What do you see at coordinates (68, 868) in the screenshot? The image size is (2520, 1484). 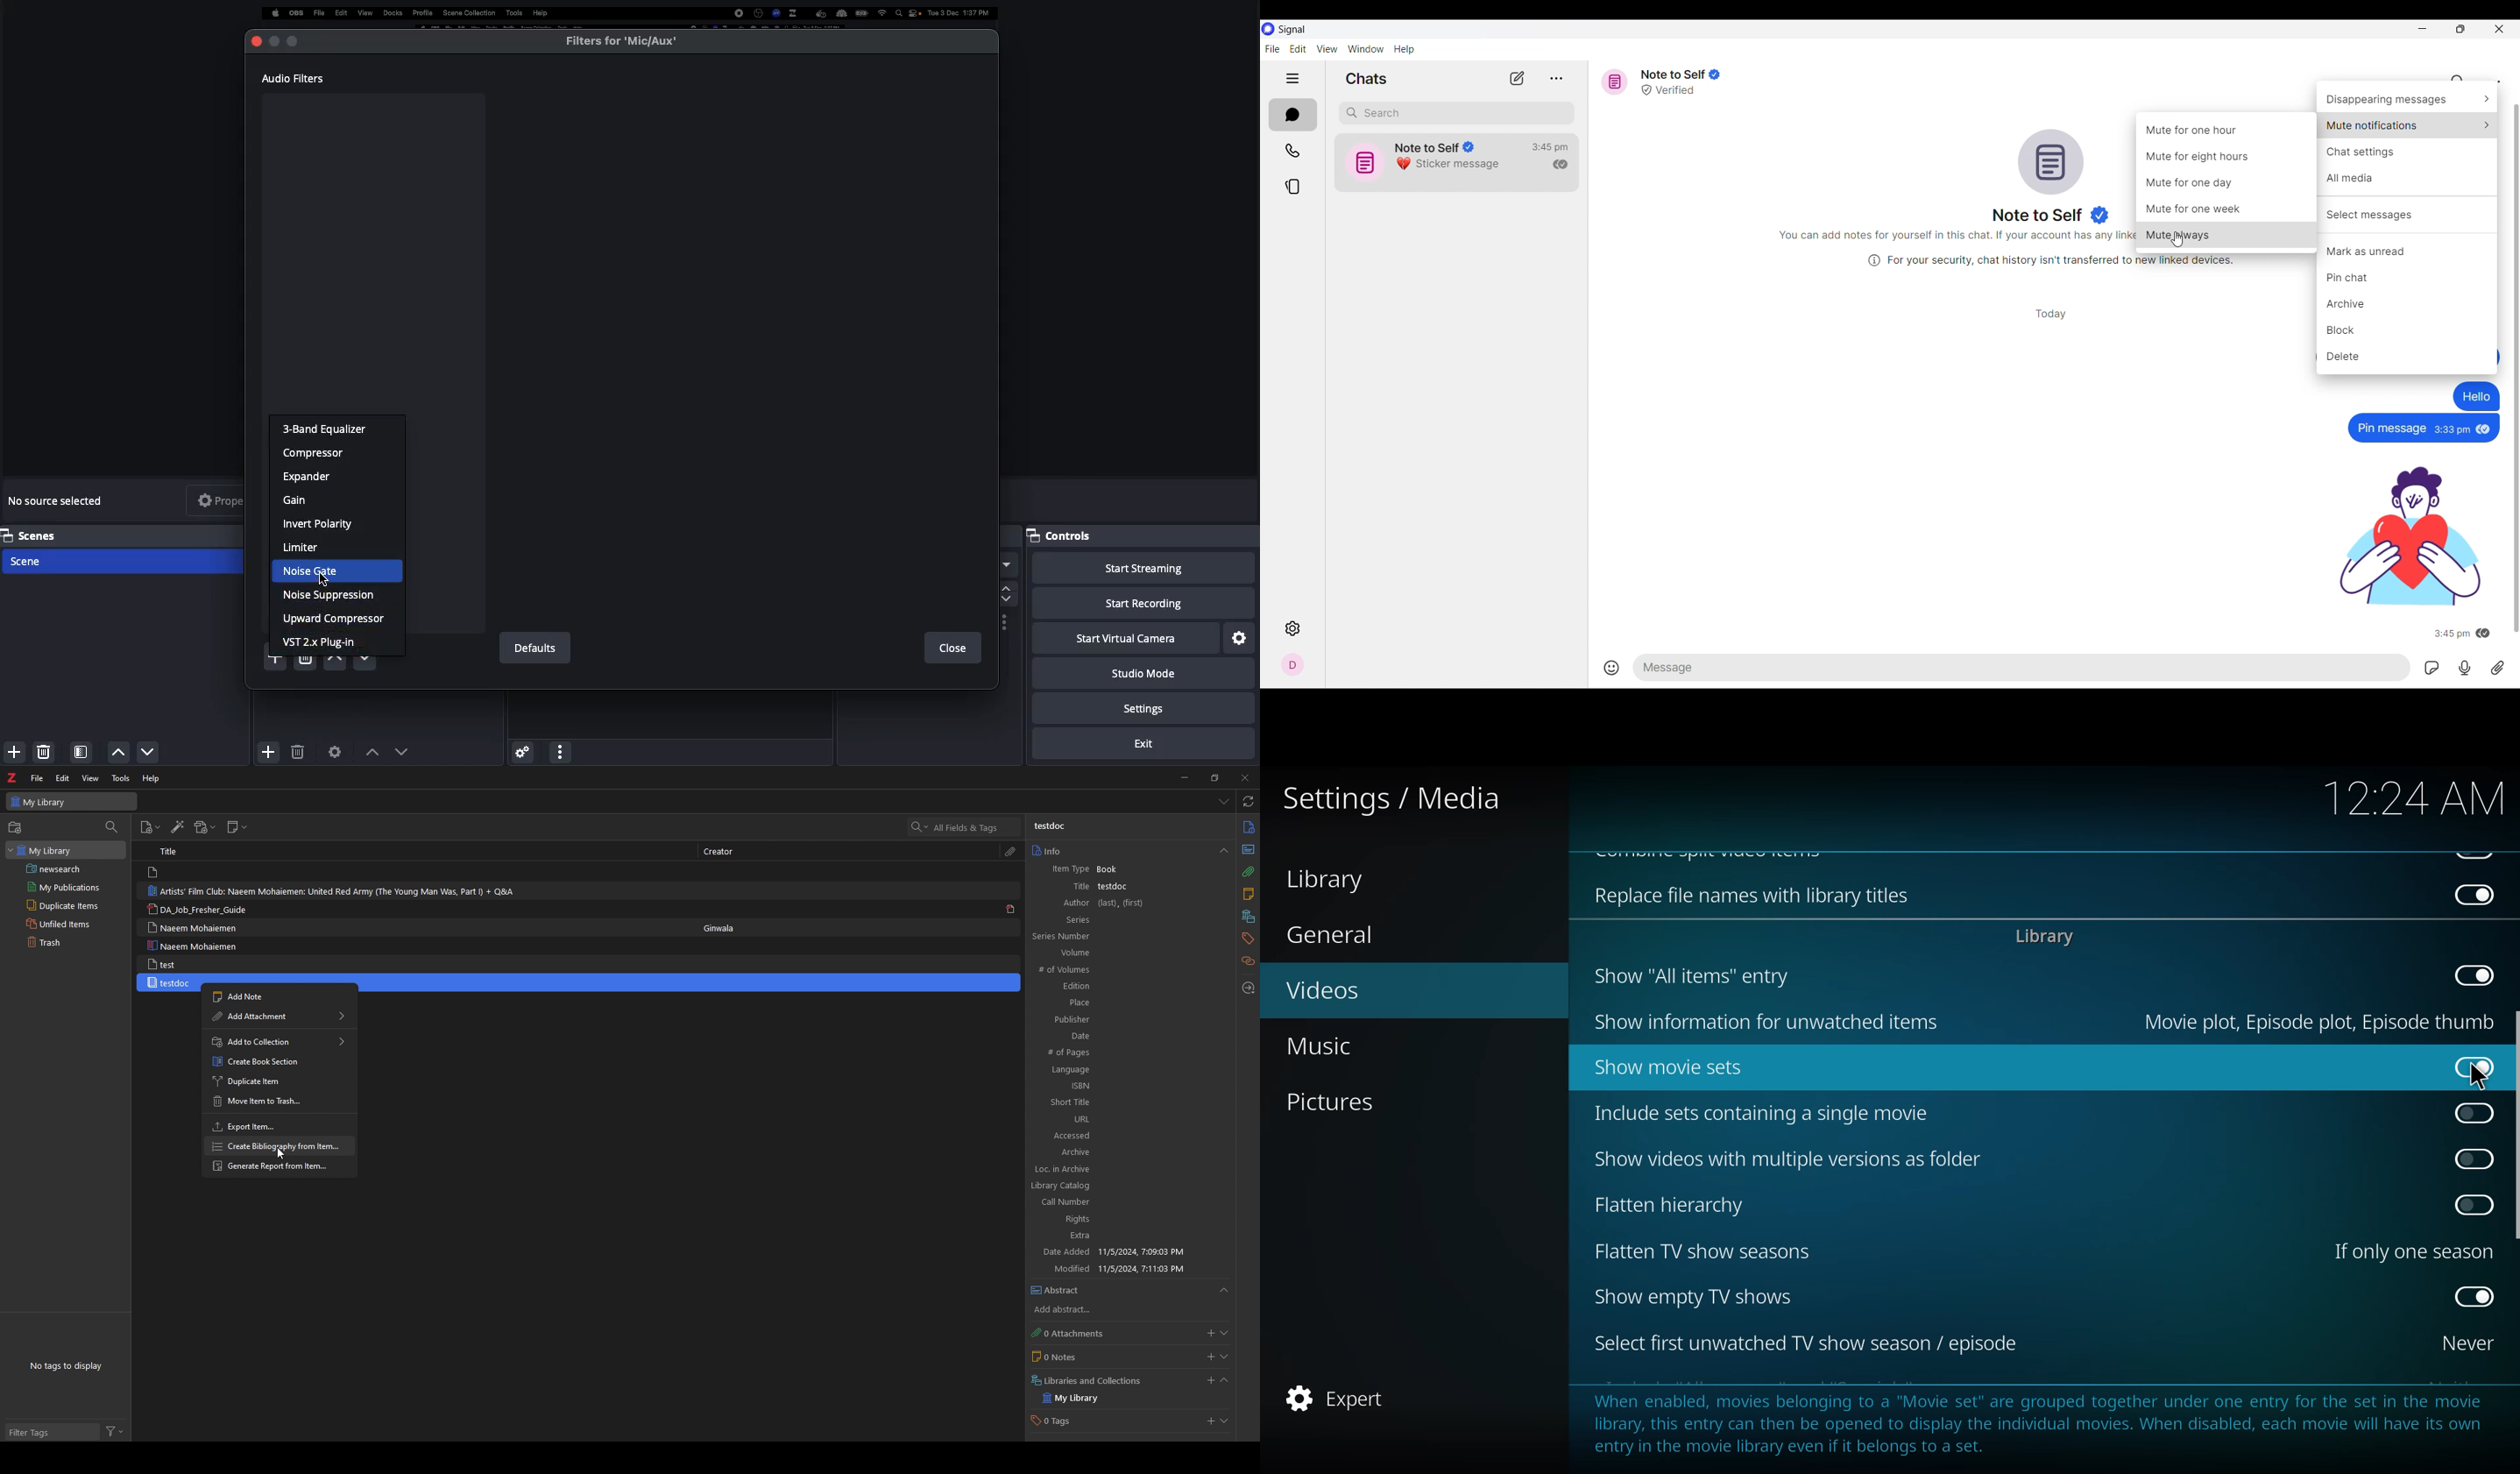 I see `saved search` at bounding box center [68, 868].